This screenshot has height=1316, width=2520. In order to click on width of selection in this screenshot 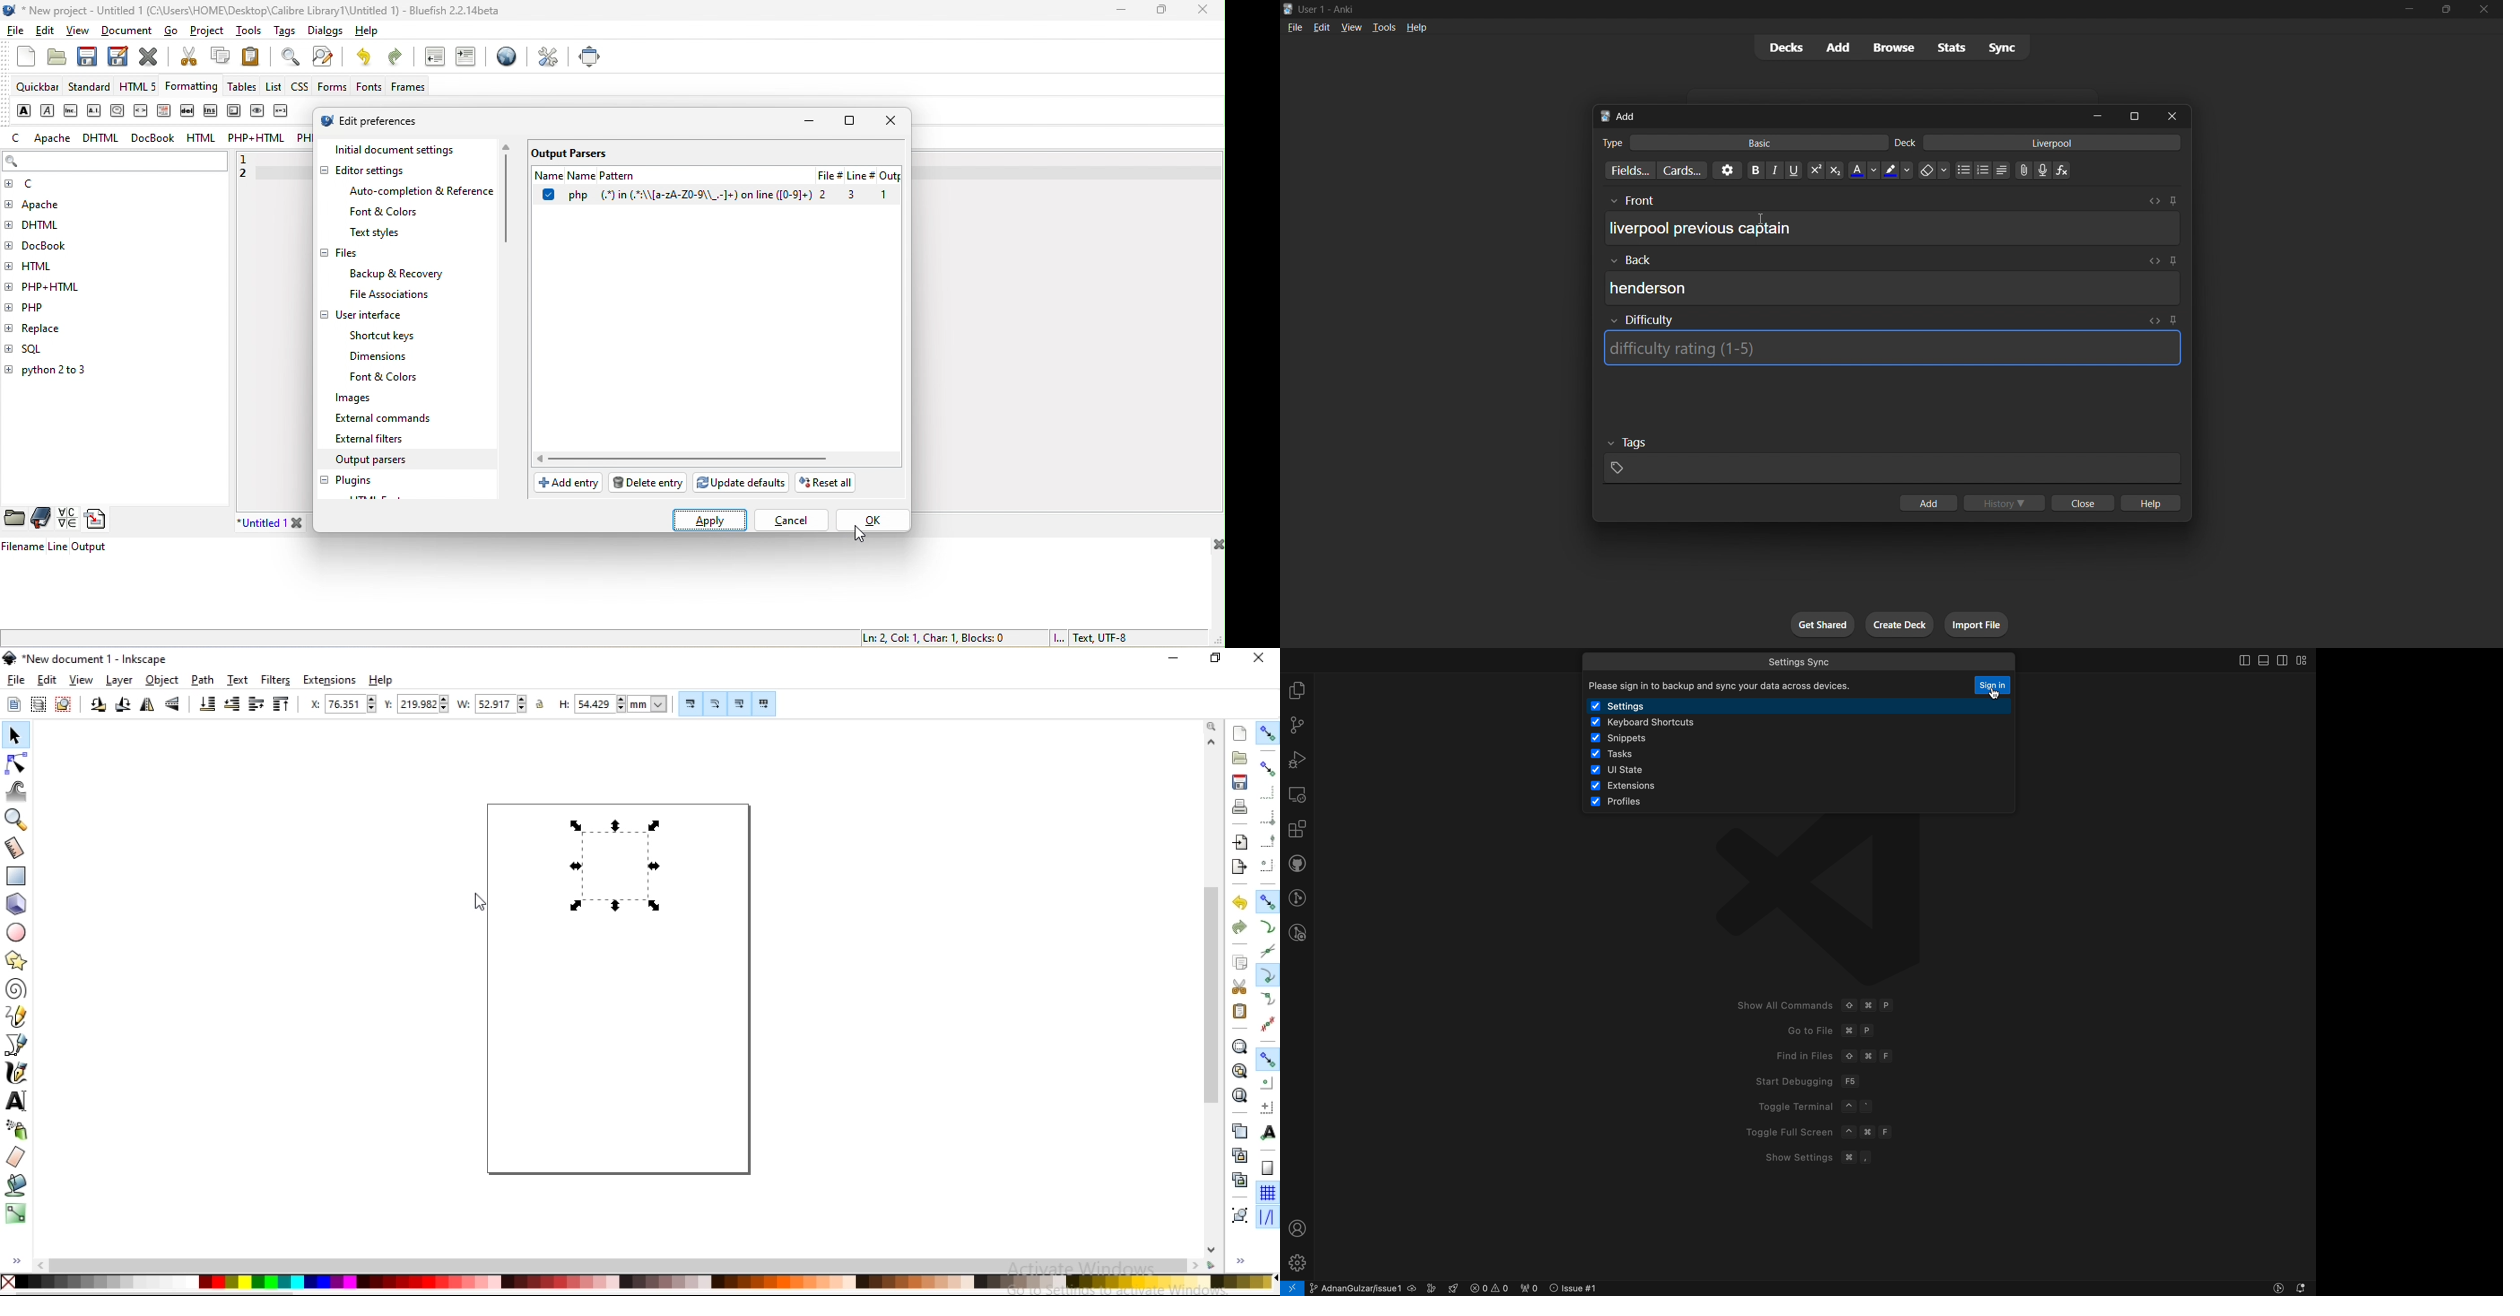, I will do `click(494, 704)`.